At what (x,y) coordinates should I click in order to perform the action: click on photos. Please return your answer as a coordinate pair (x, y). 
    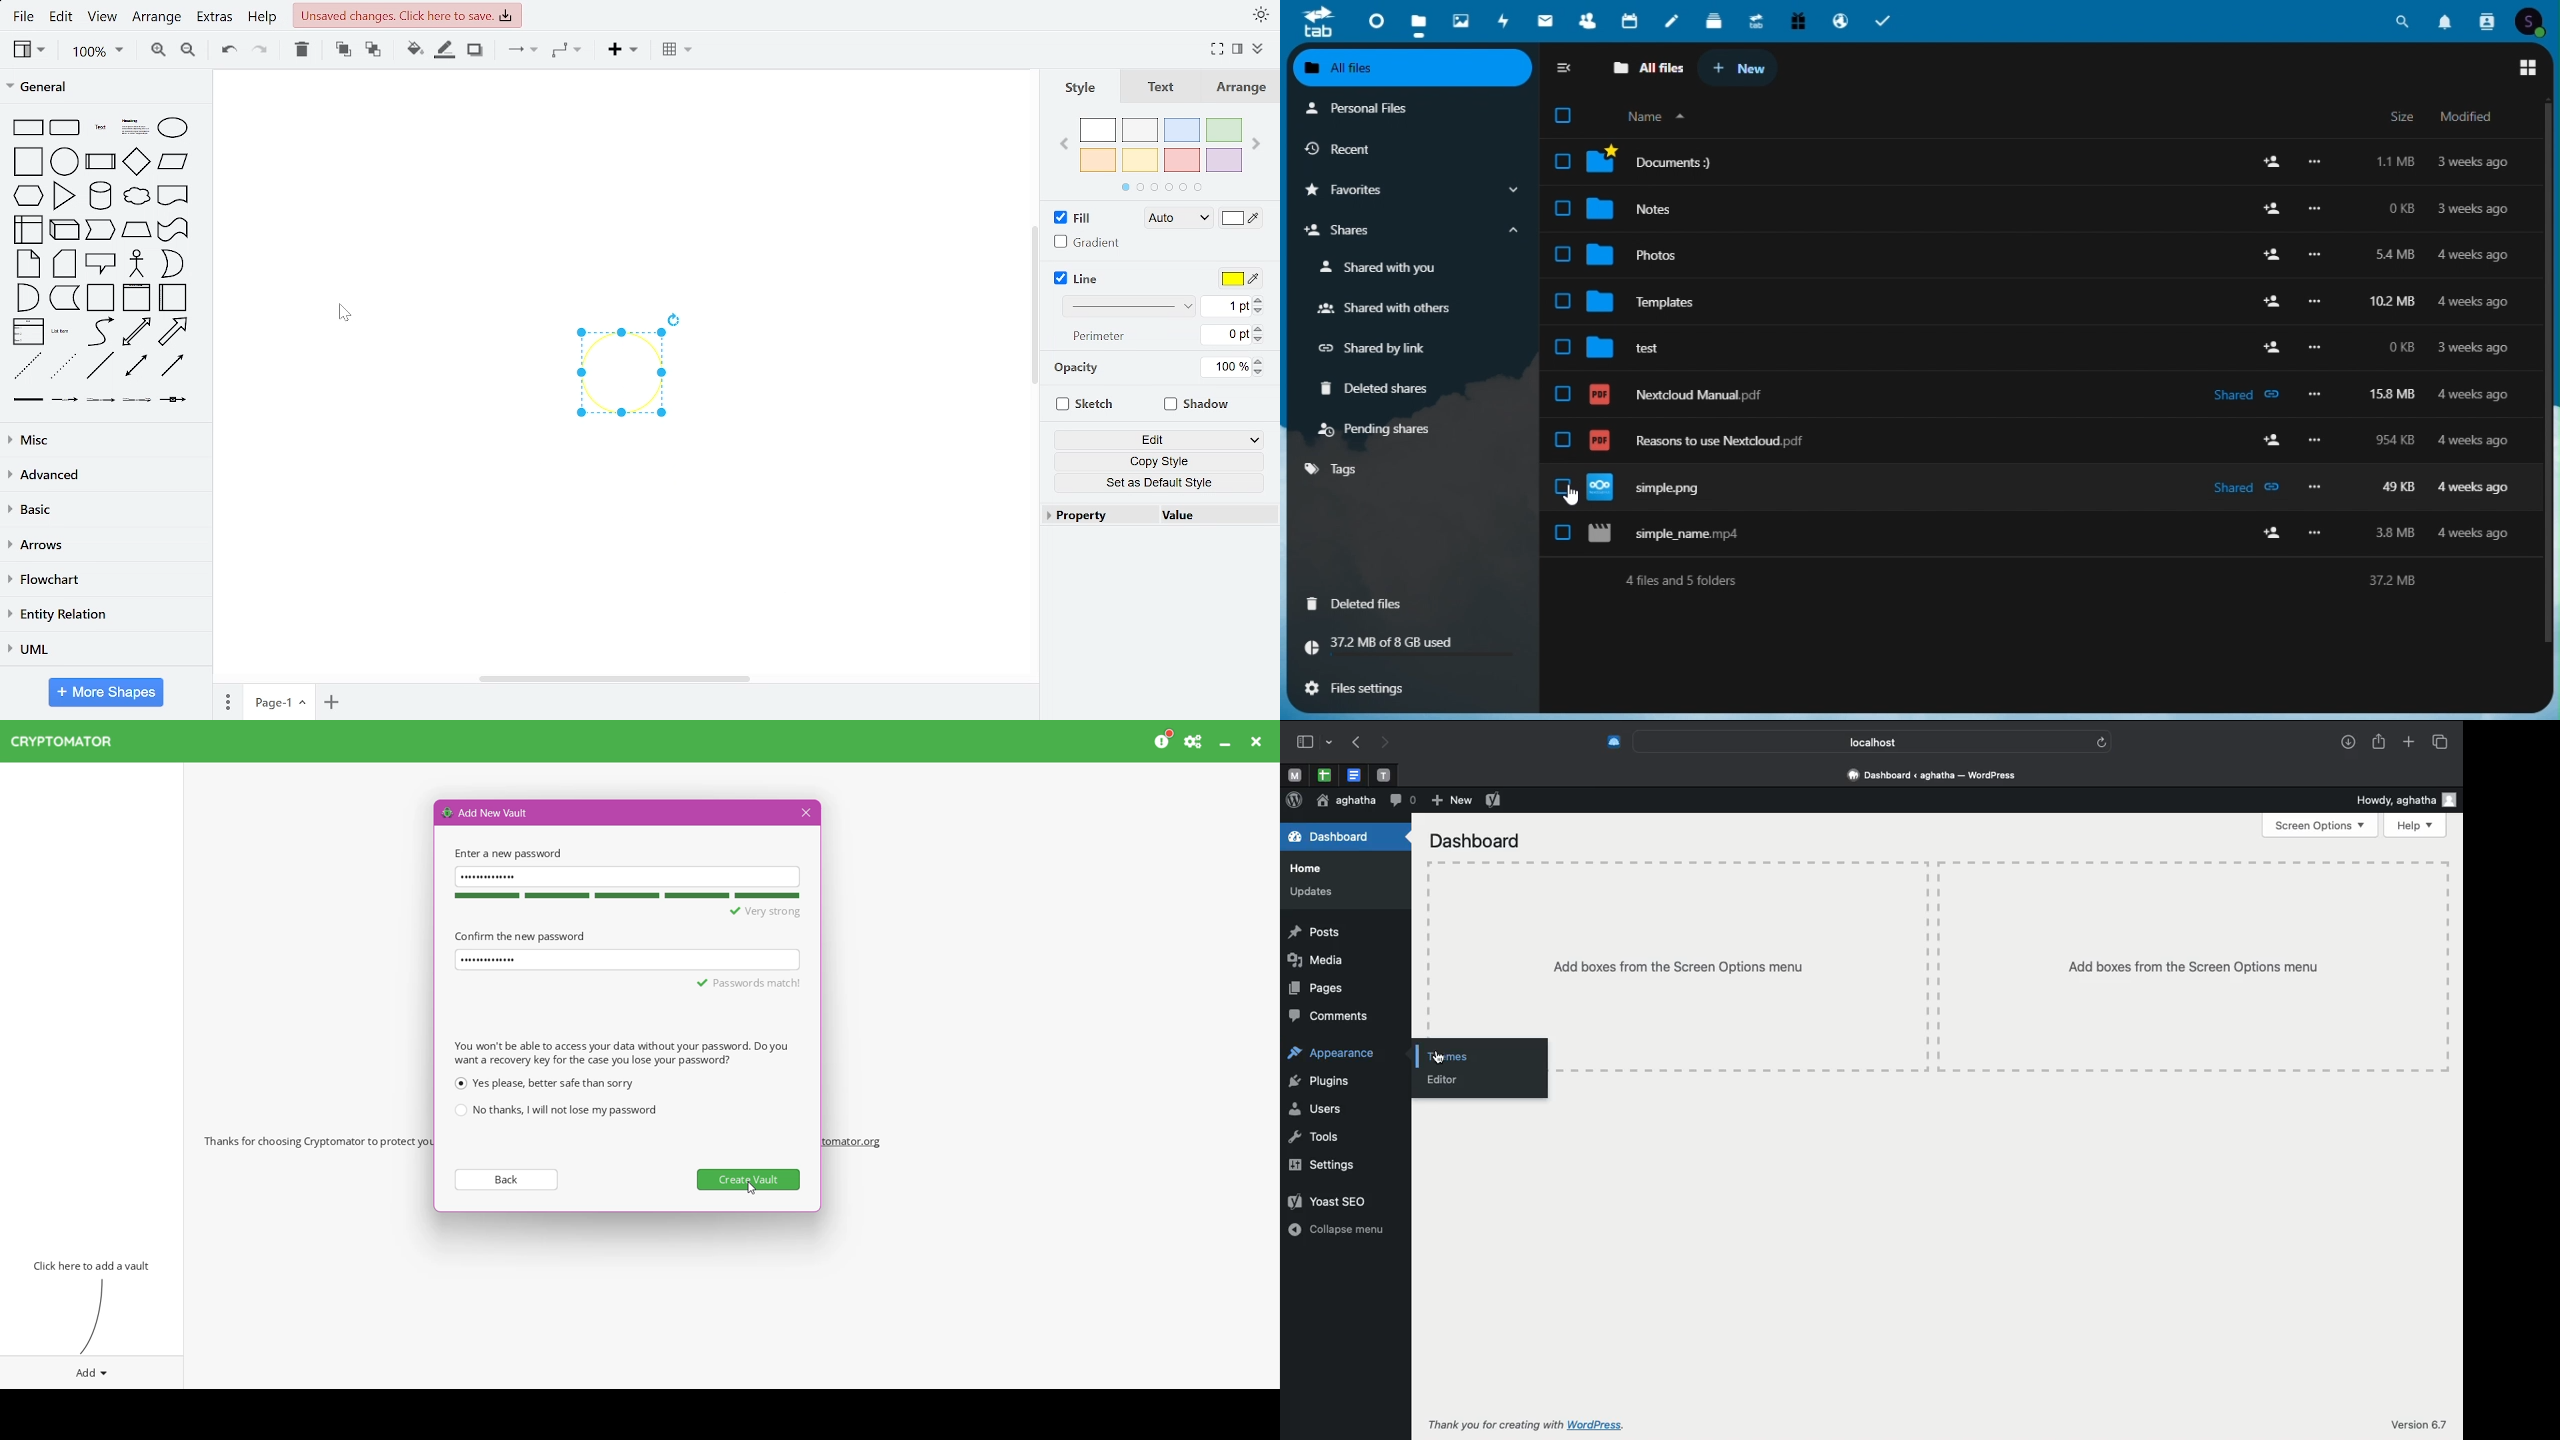
    Looking at the image, I should click on (1459, 17).